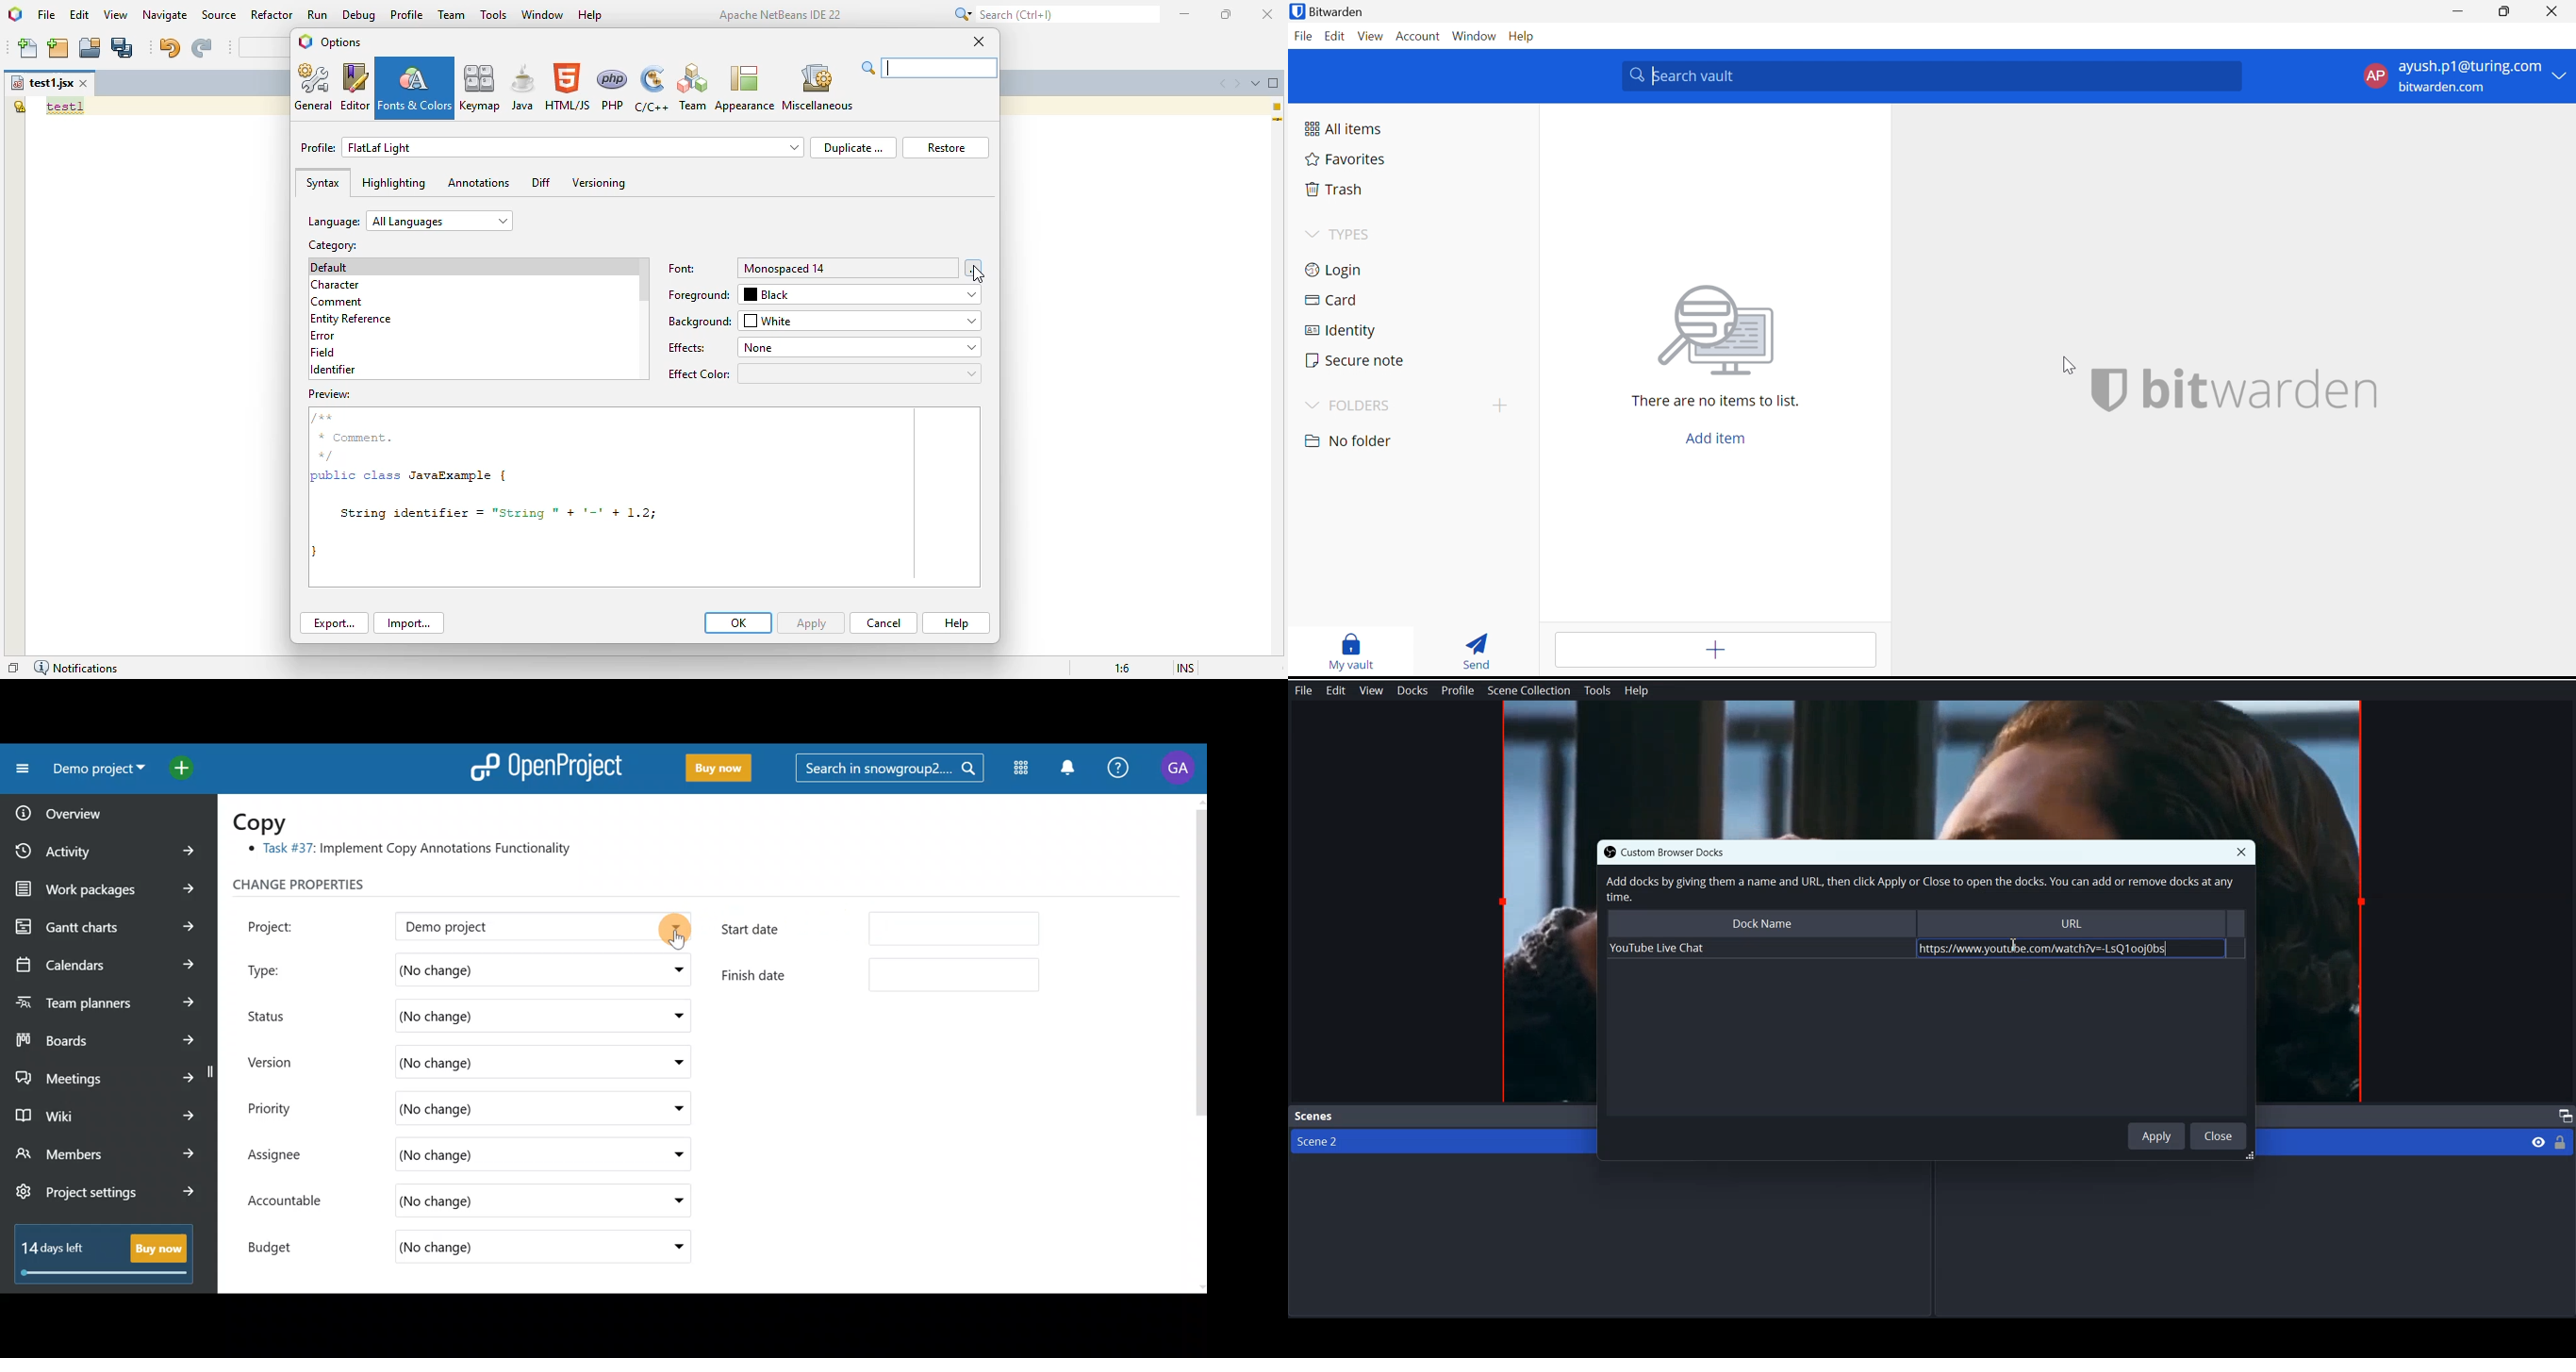  I want to click on create folder, so click(1499, 405).